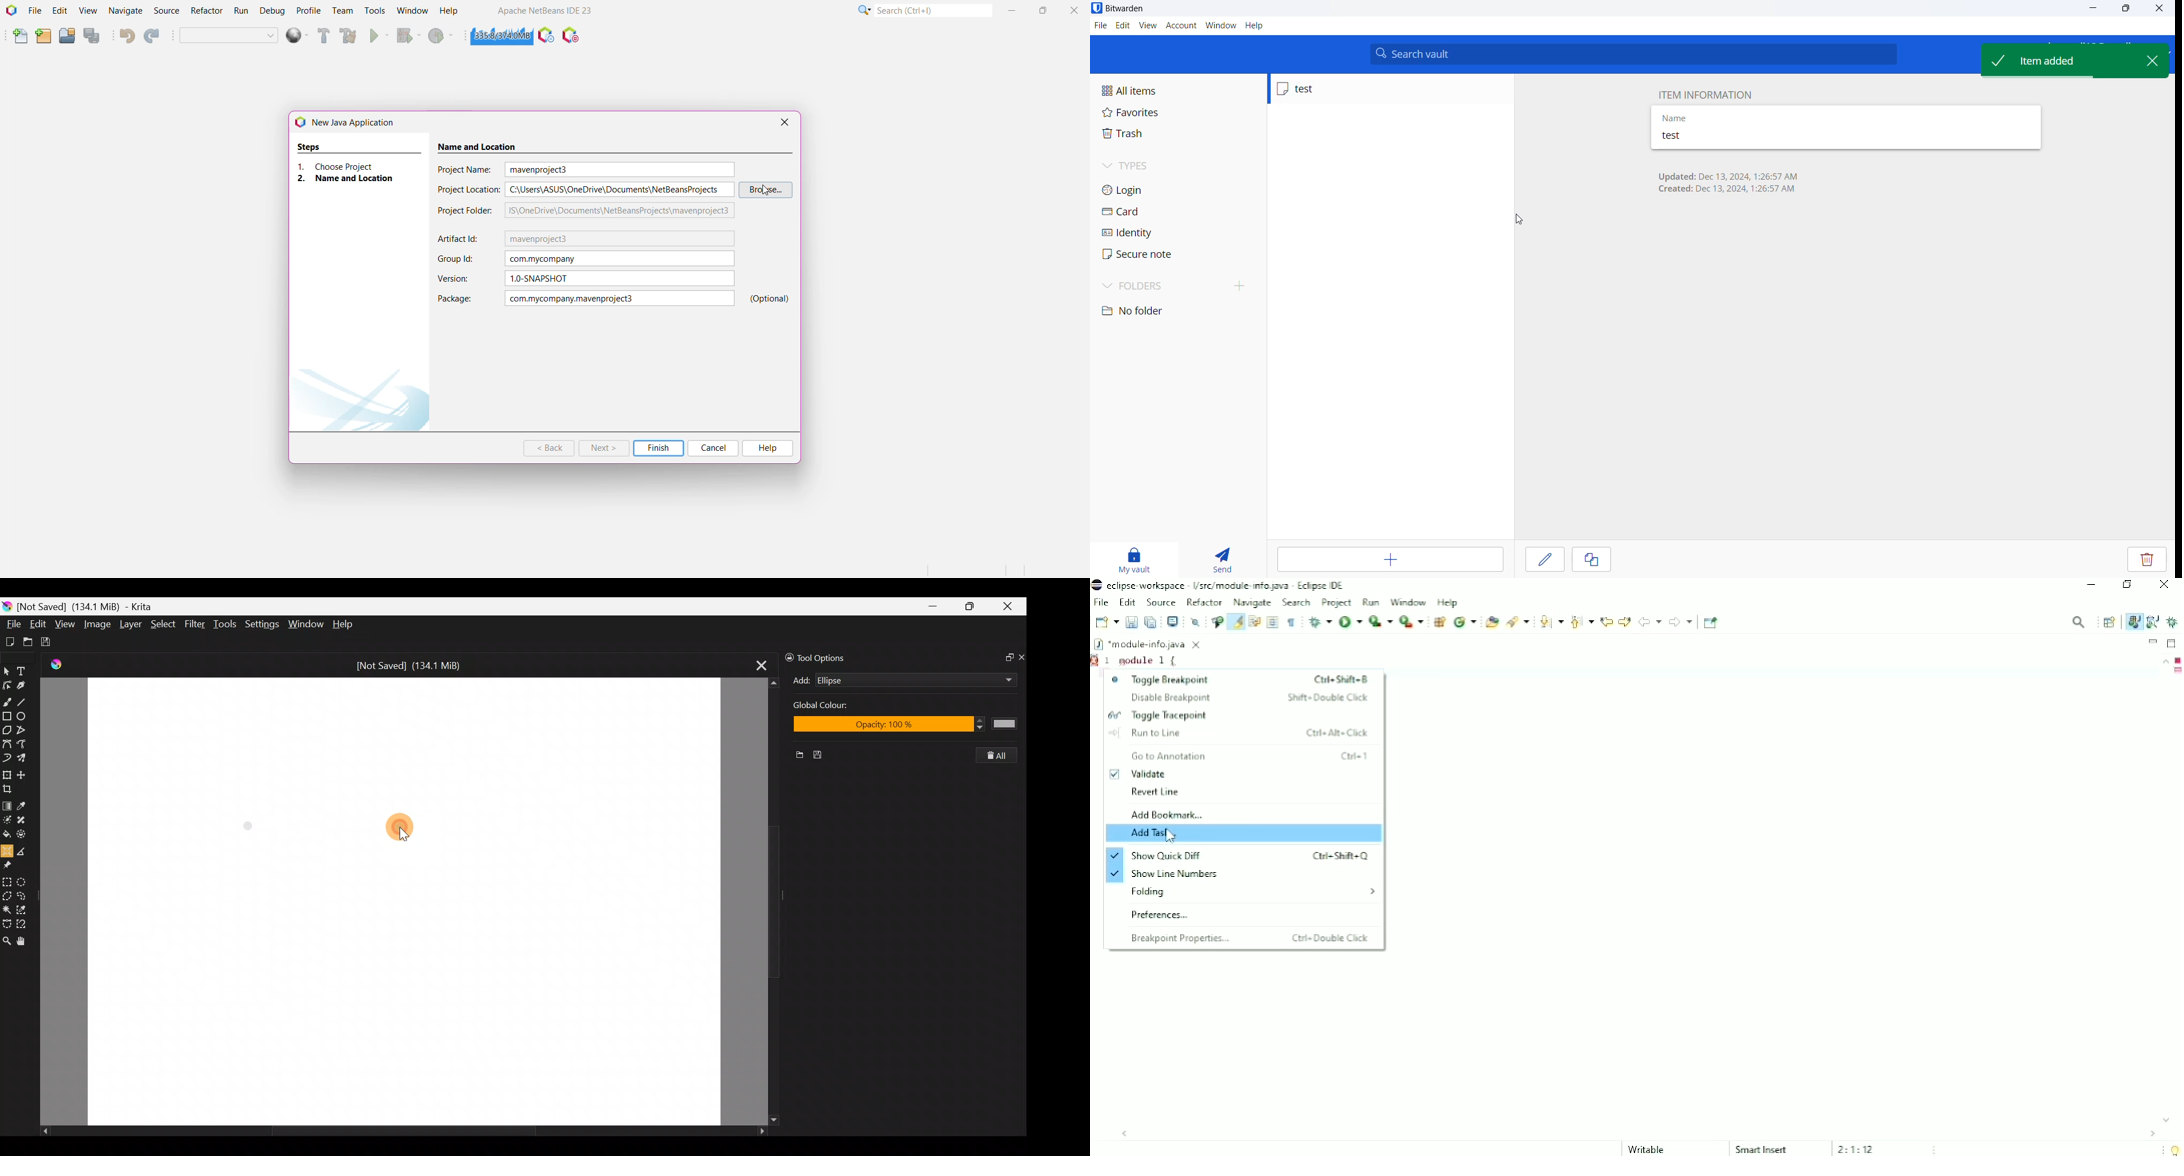 The width and height of the screenshot is (2184, 1176). I want to click on Application Name and Version, so click(547, 11).